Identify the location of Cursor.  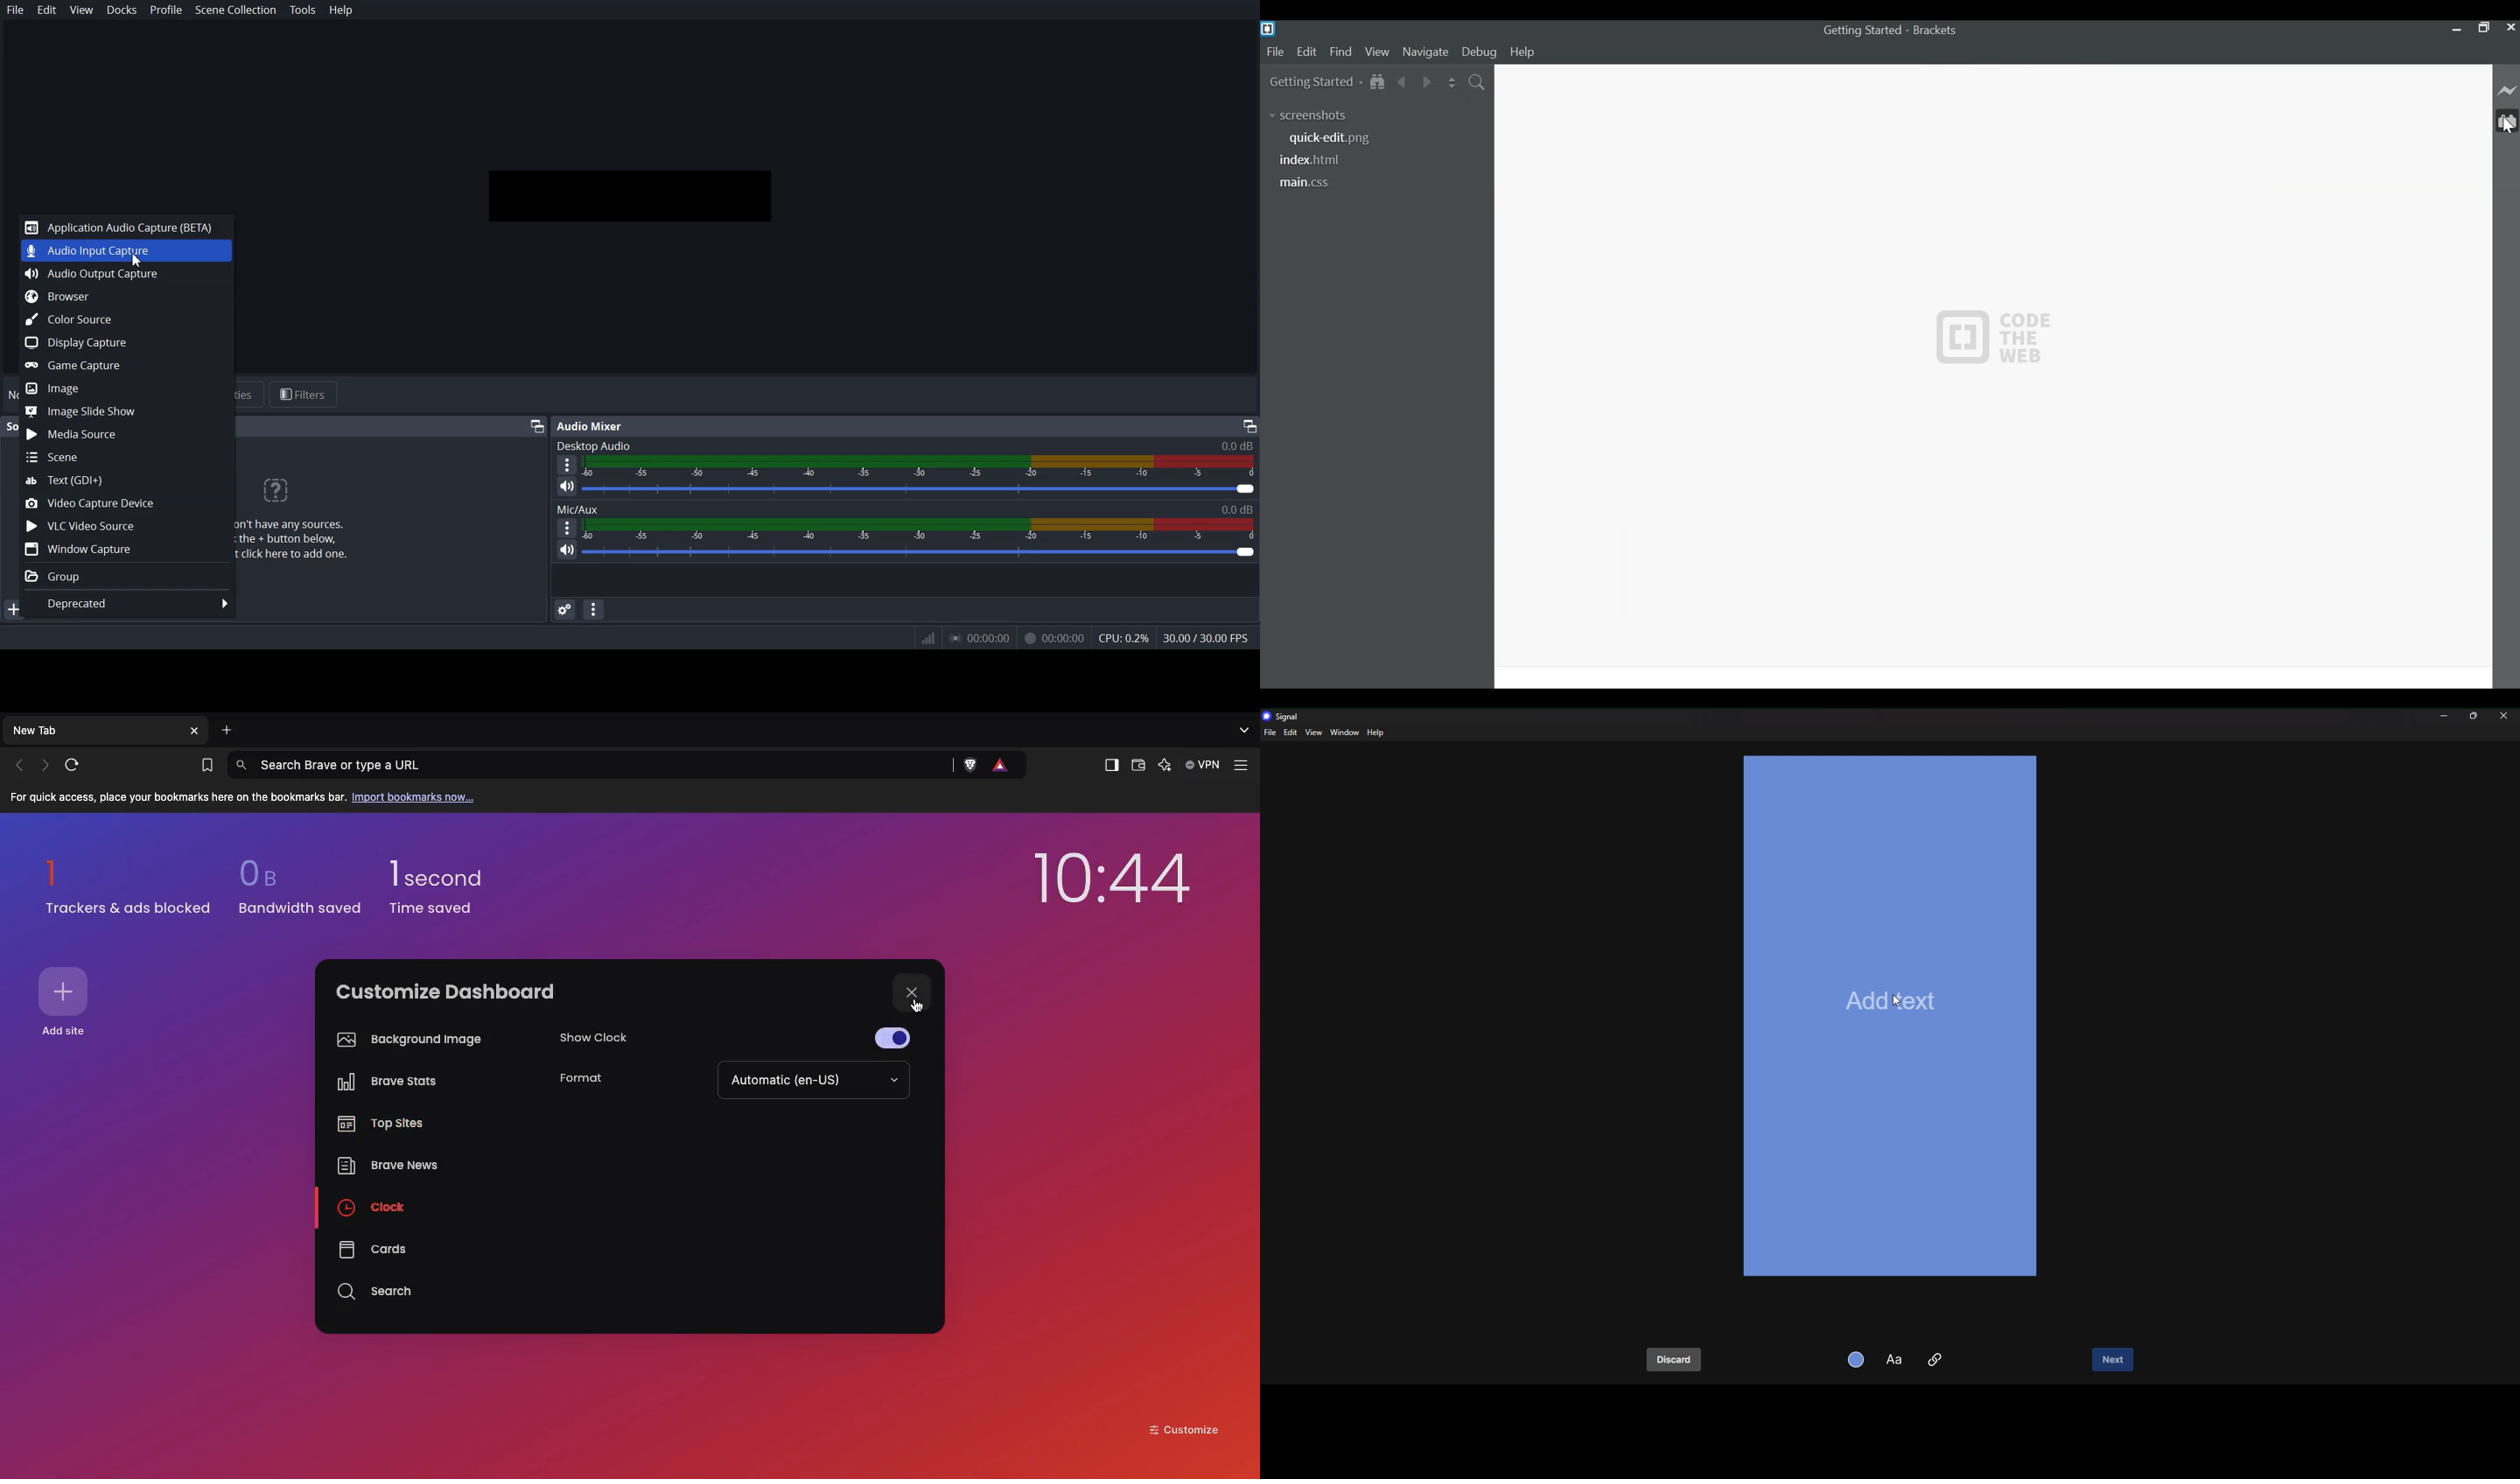
(2507, 127).